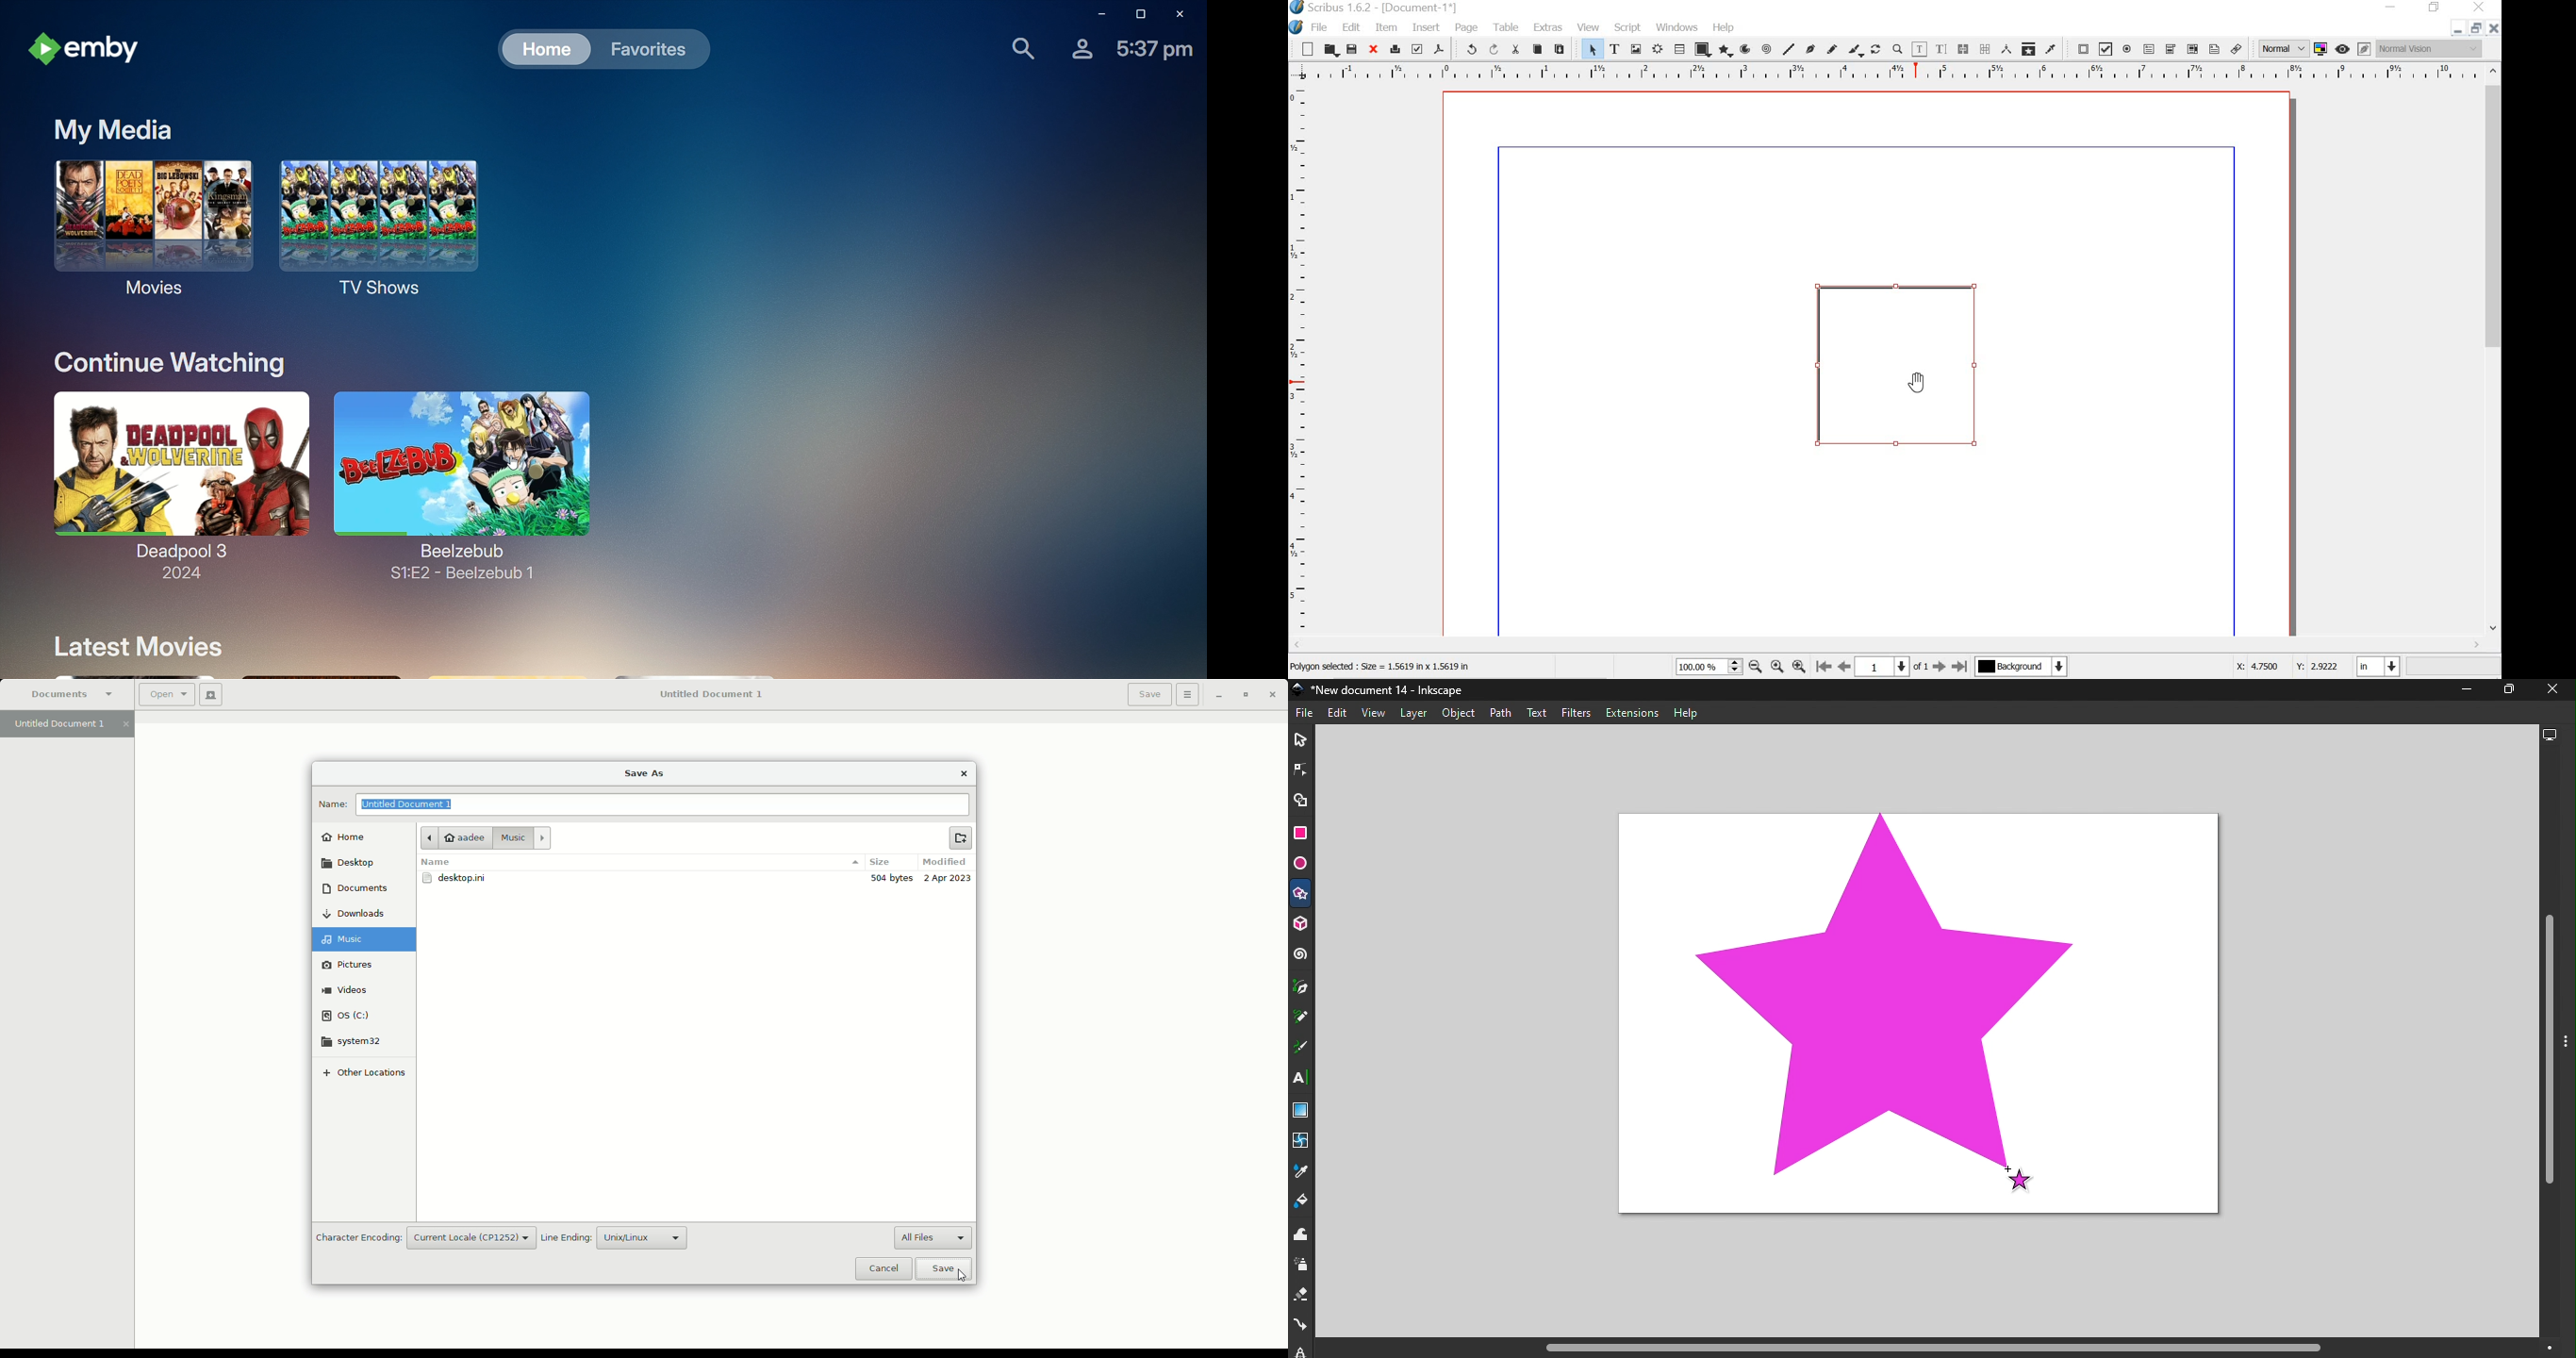  What do you see at coordinates (2344, 49) in the screenshot?
I see `preview mode` at bounding box center [2344, 49].